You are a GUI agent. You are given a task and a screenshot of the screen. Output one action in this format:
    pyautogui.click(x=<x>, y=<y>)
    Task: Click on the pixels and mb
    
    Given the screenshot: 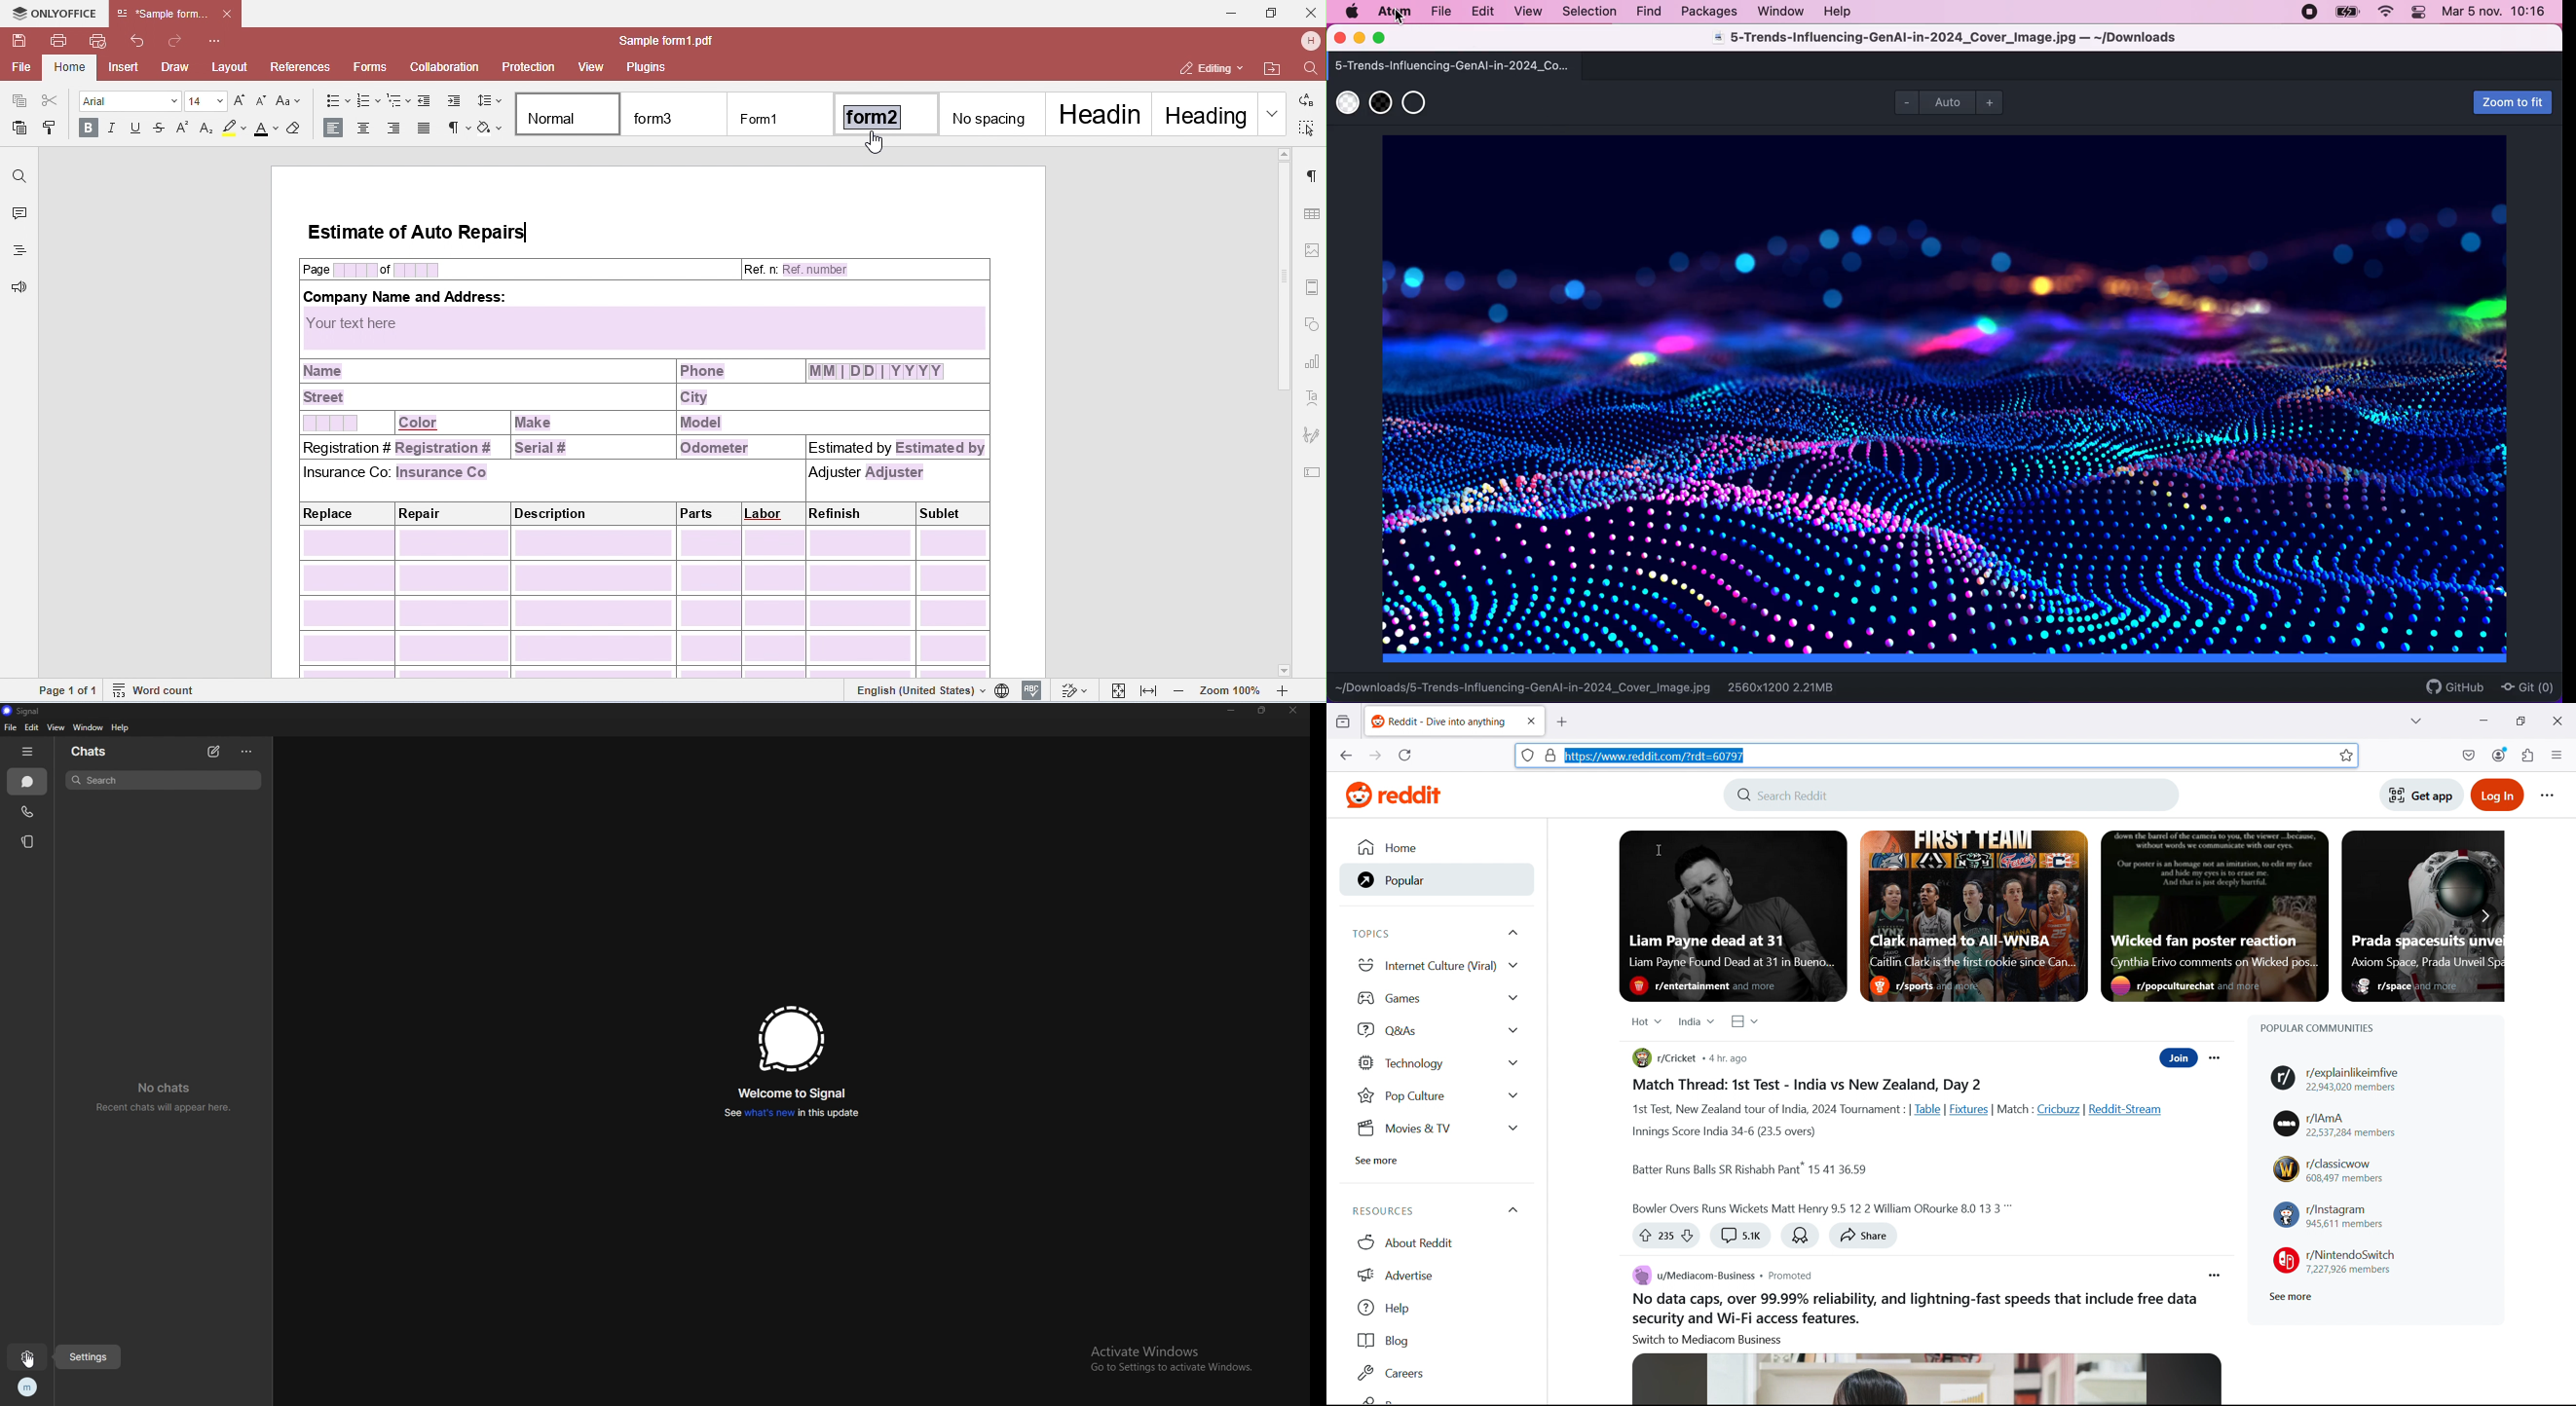 What is the action you would take?
    pyautogui.click(x=1798, y=687)
    